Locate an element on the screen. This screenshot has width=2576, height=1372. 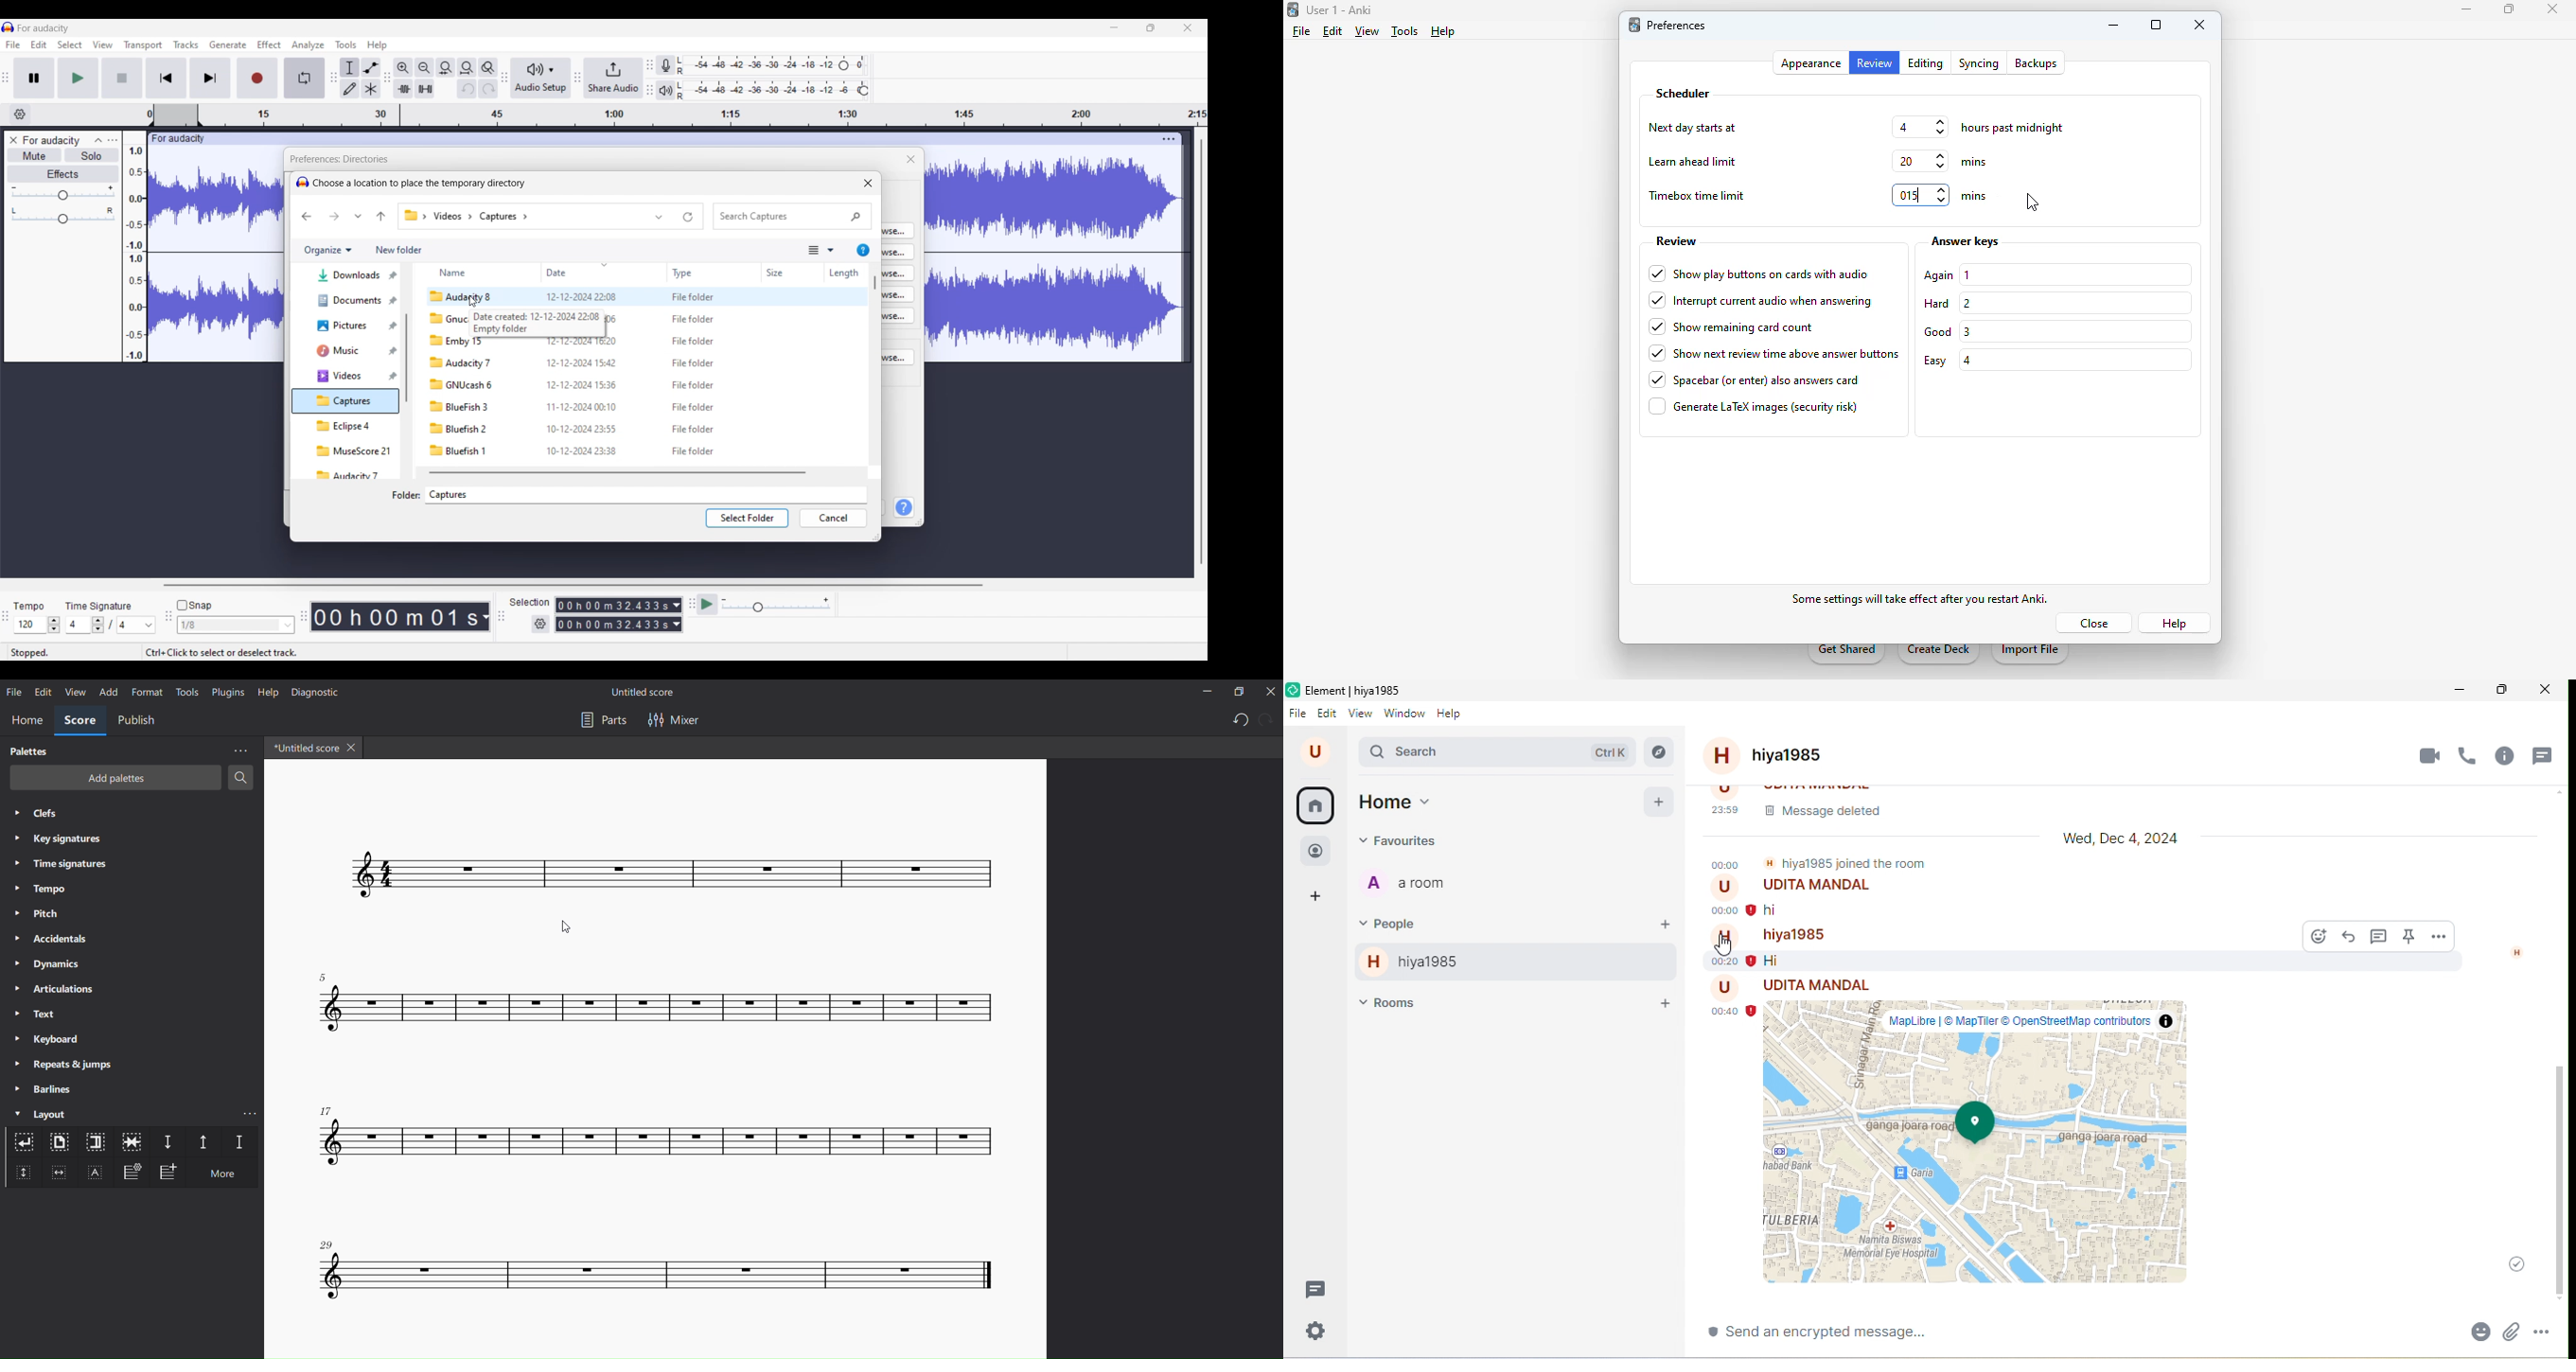
Selection tool is located at coordinates (350, 67).